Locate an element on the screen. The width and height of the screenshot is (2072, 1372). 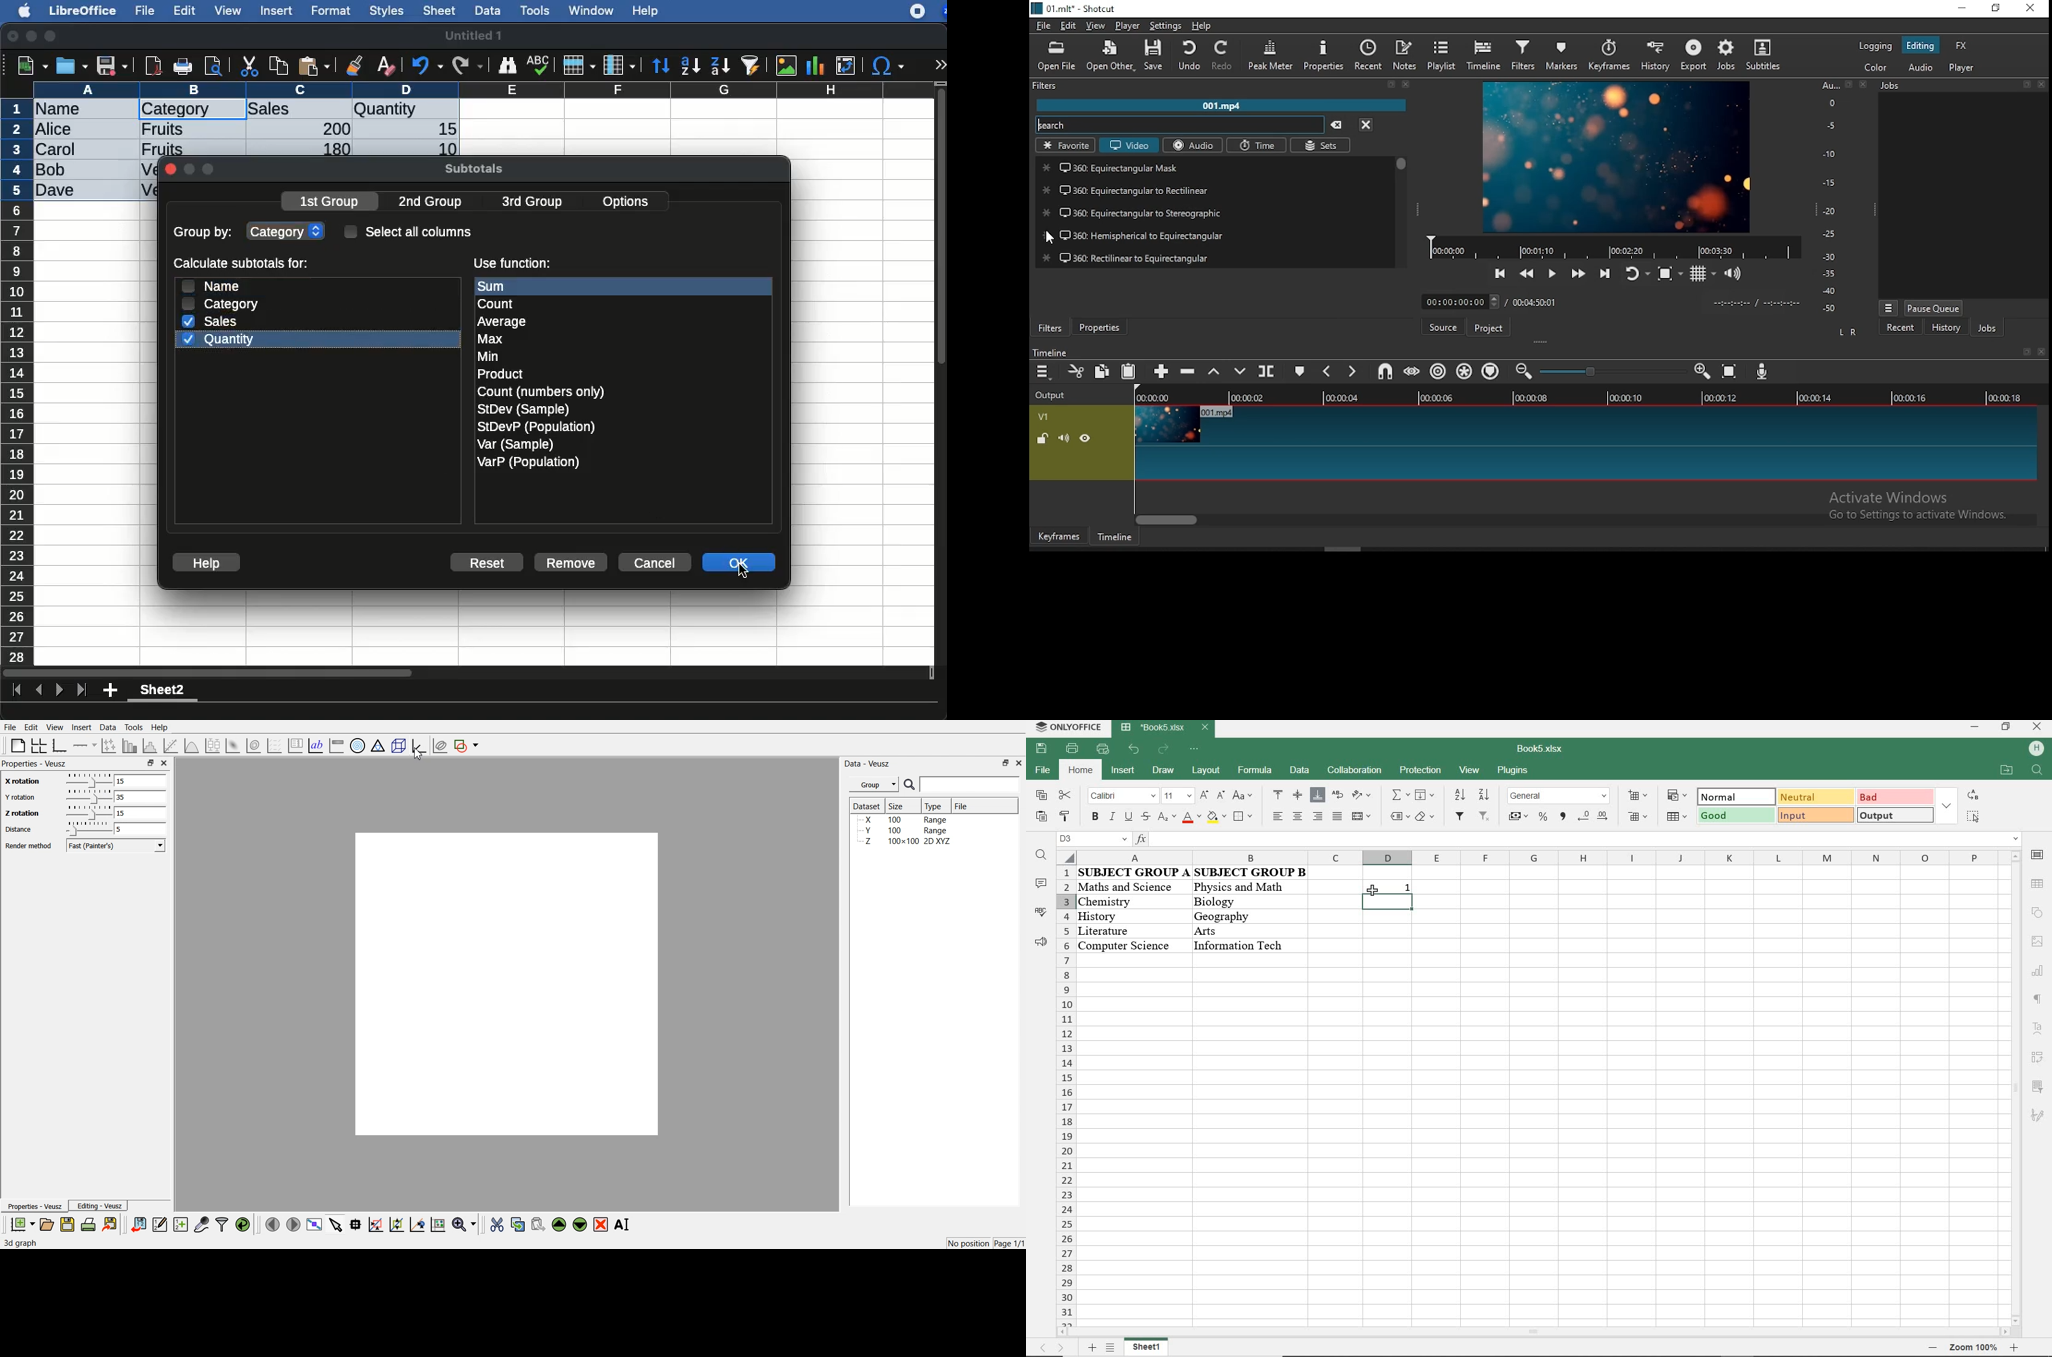
File is located at coordinates (962, 806).